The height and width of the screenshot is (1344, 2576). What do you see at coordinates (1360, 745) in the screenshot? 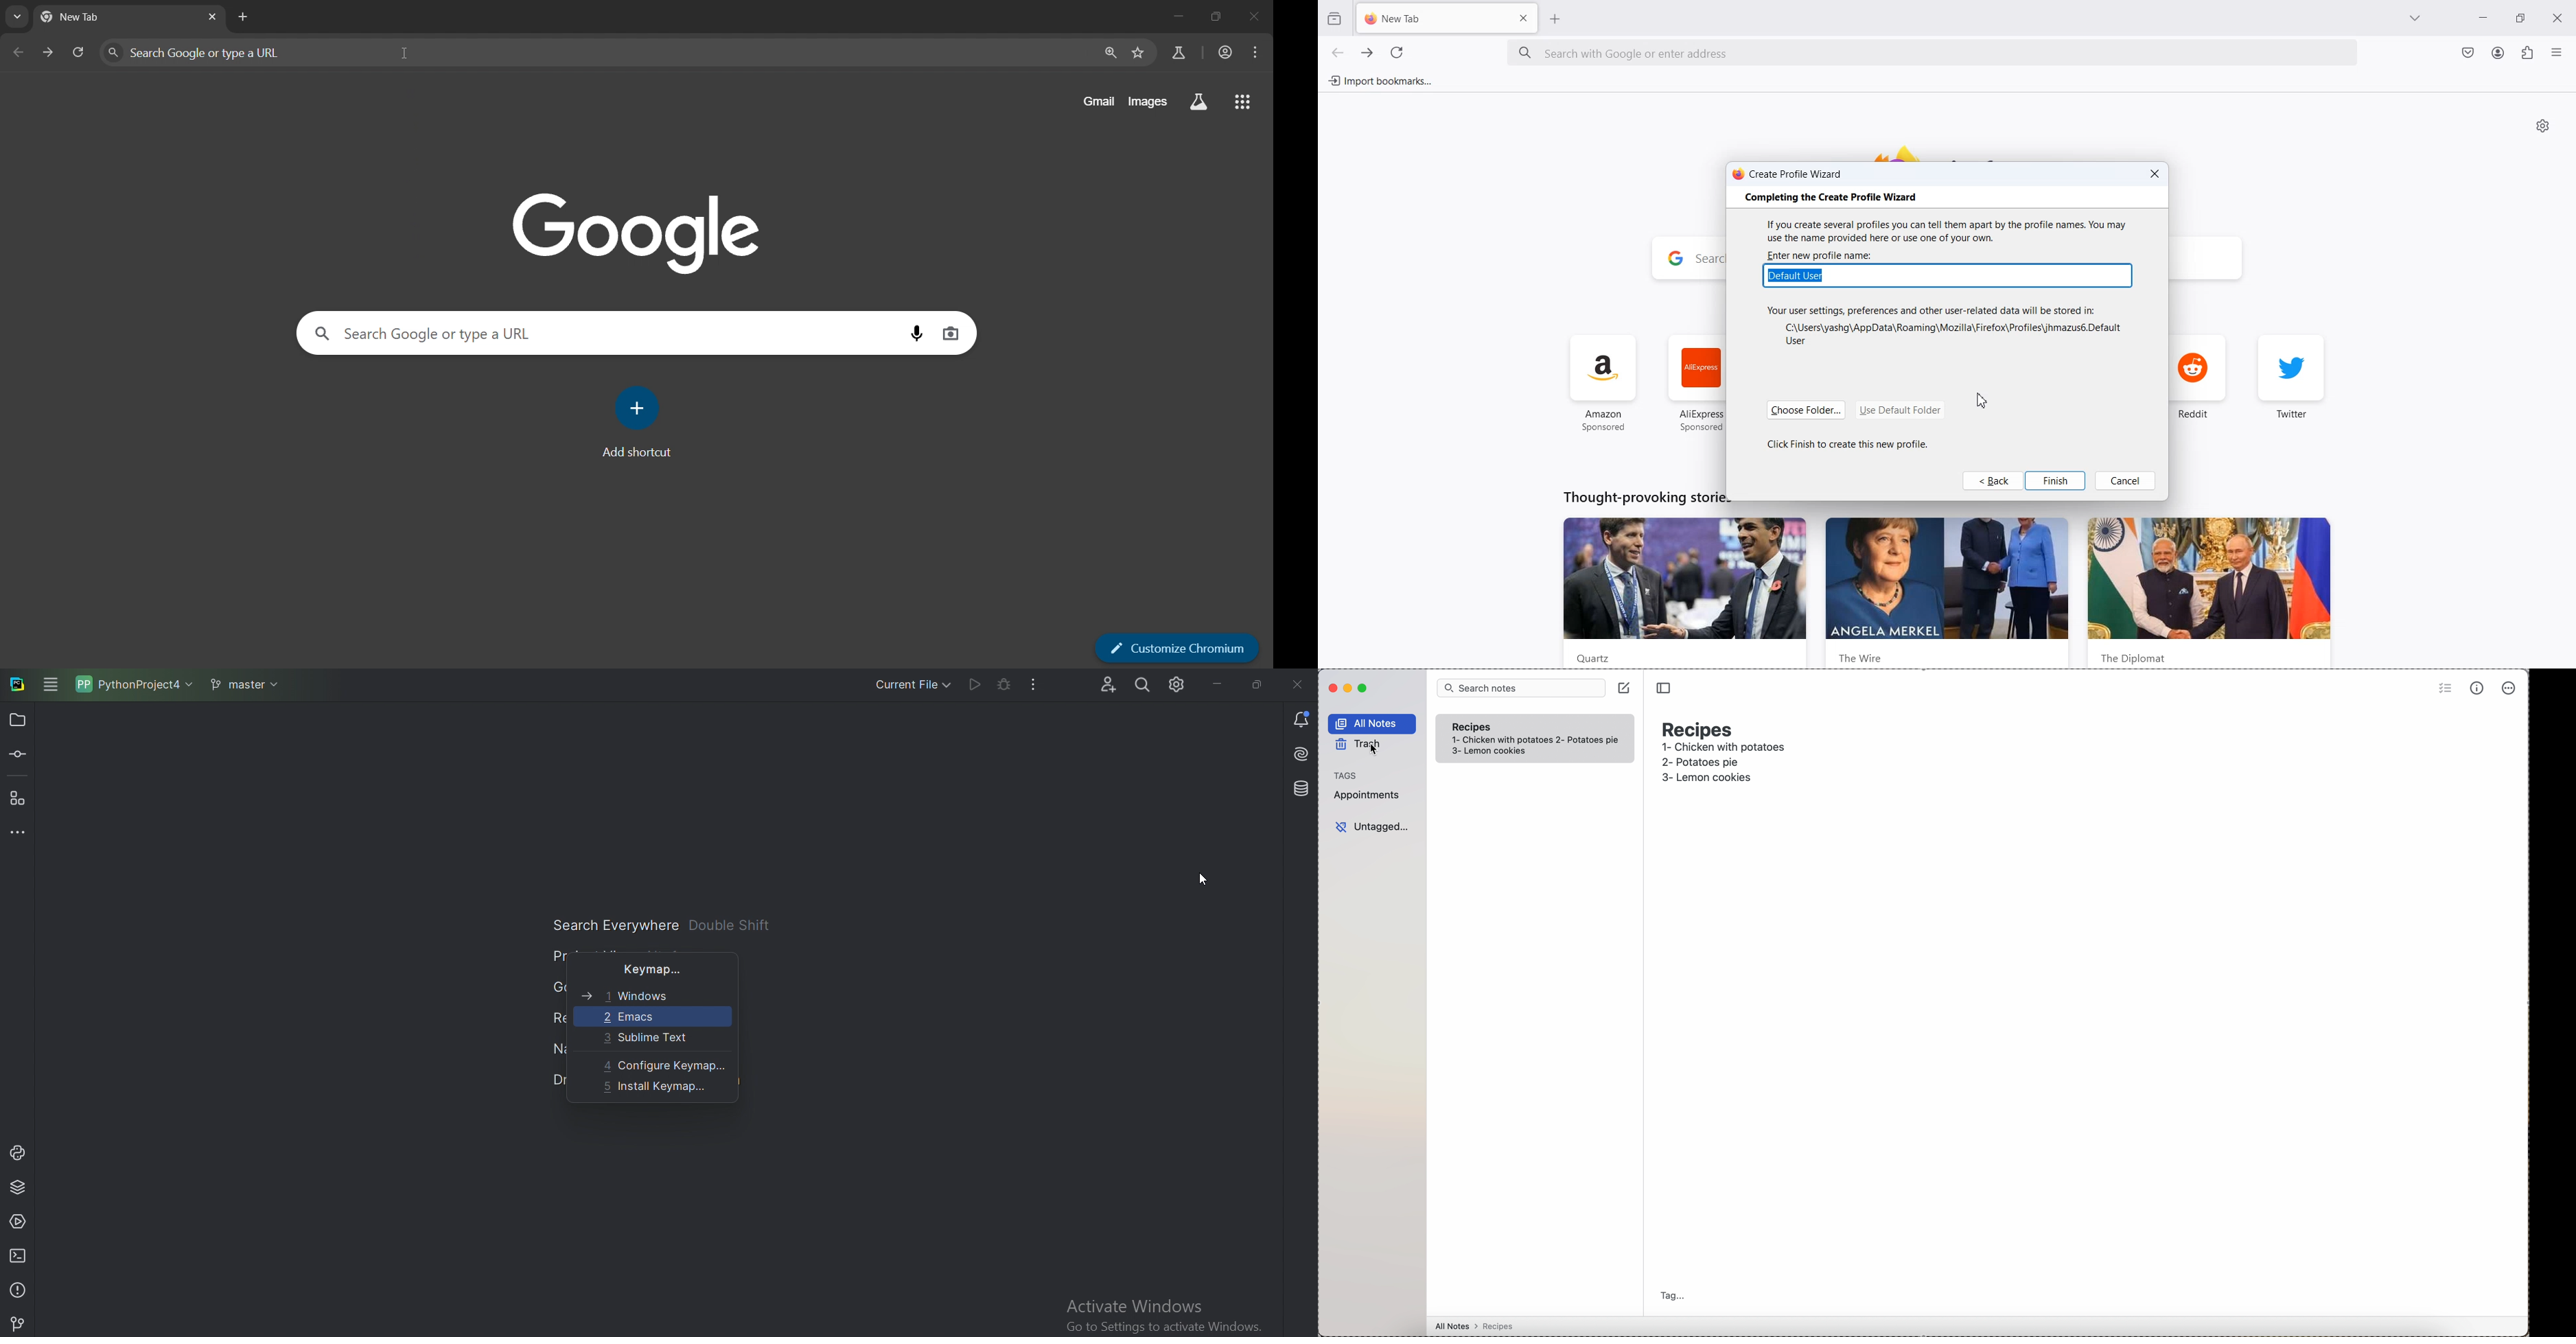
I see `trash` at bounding box center [1360, 745].